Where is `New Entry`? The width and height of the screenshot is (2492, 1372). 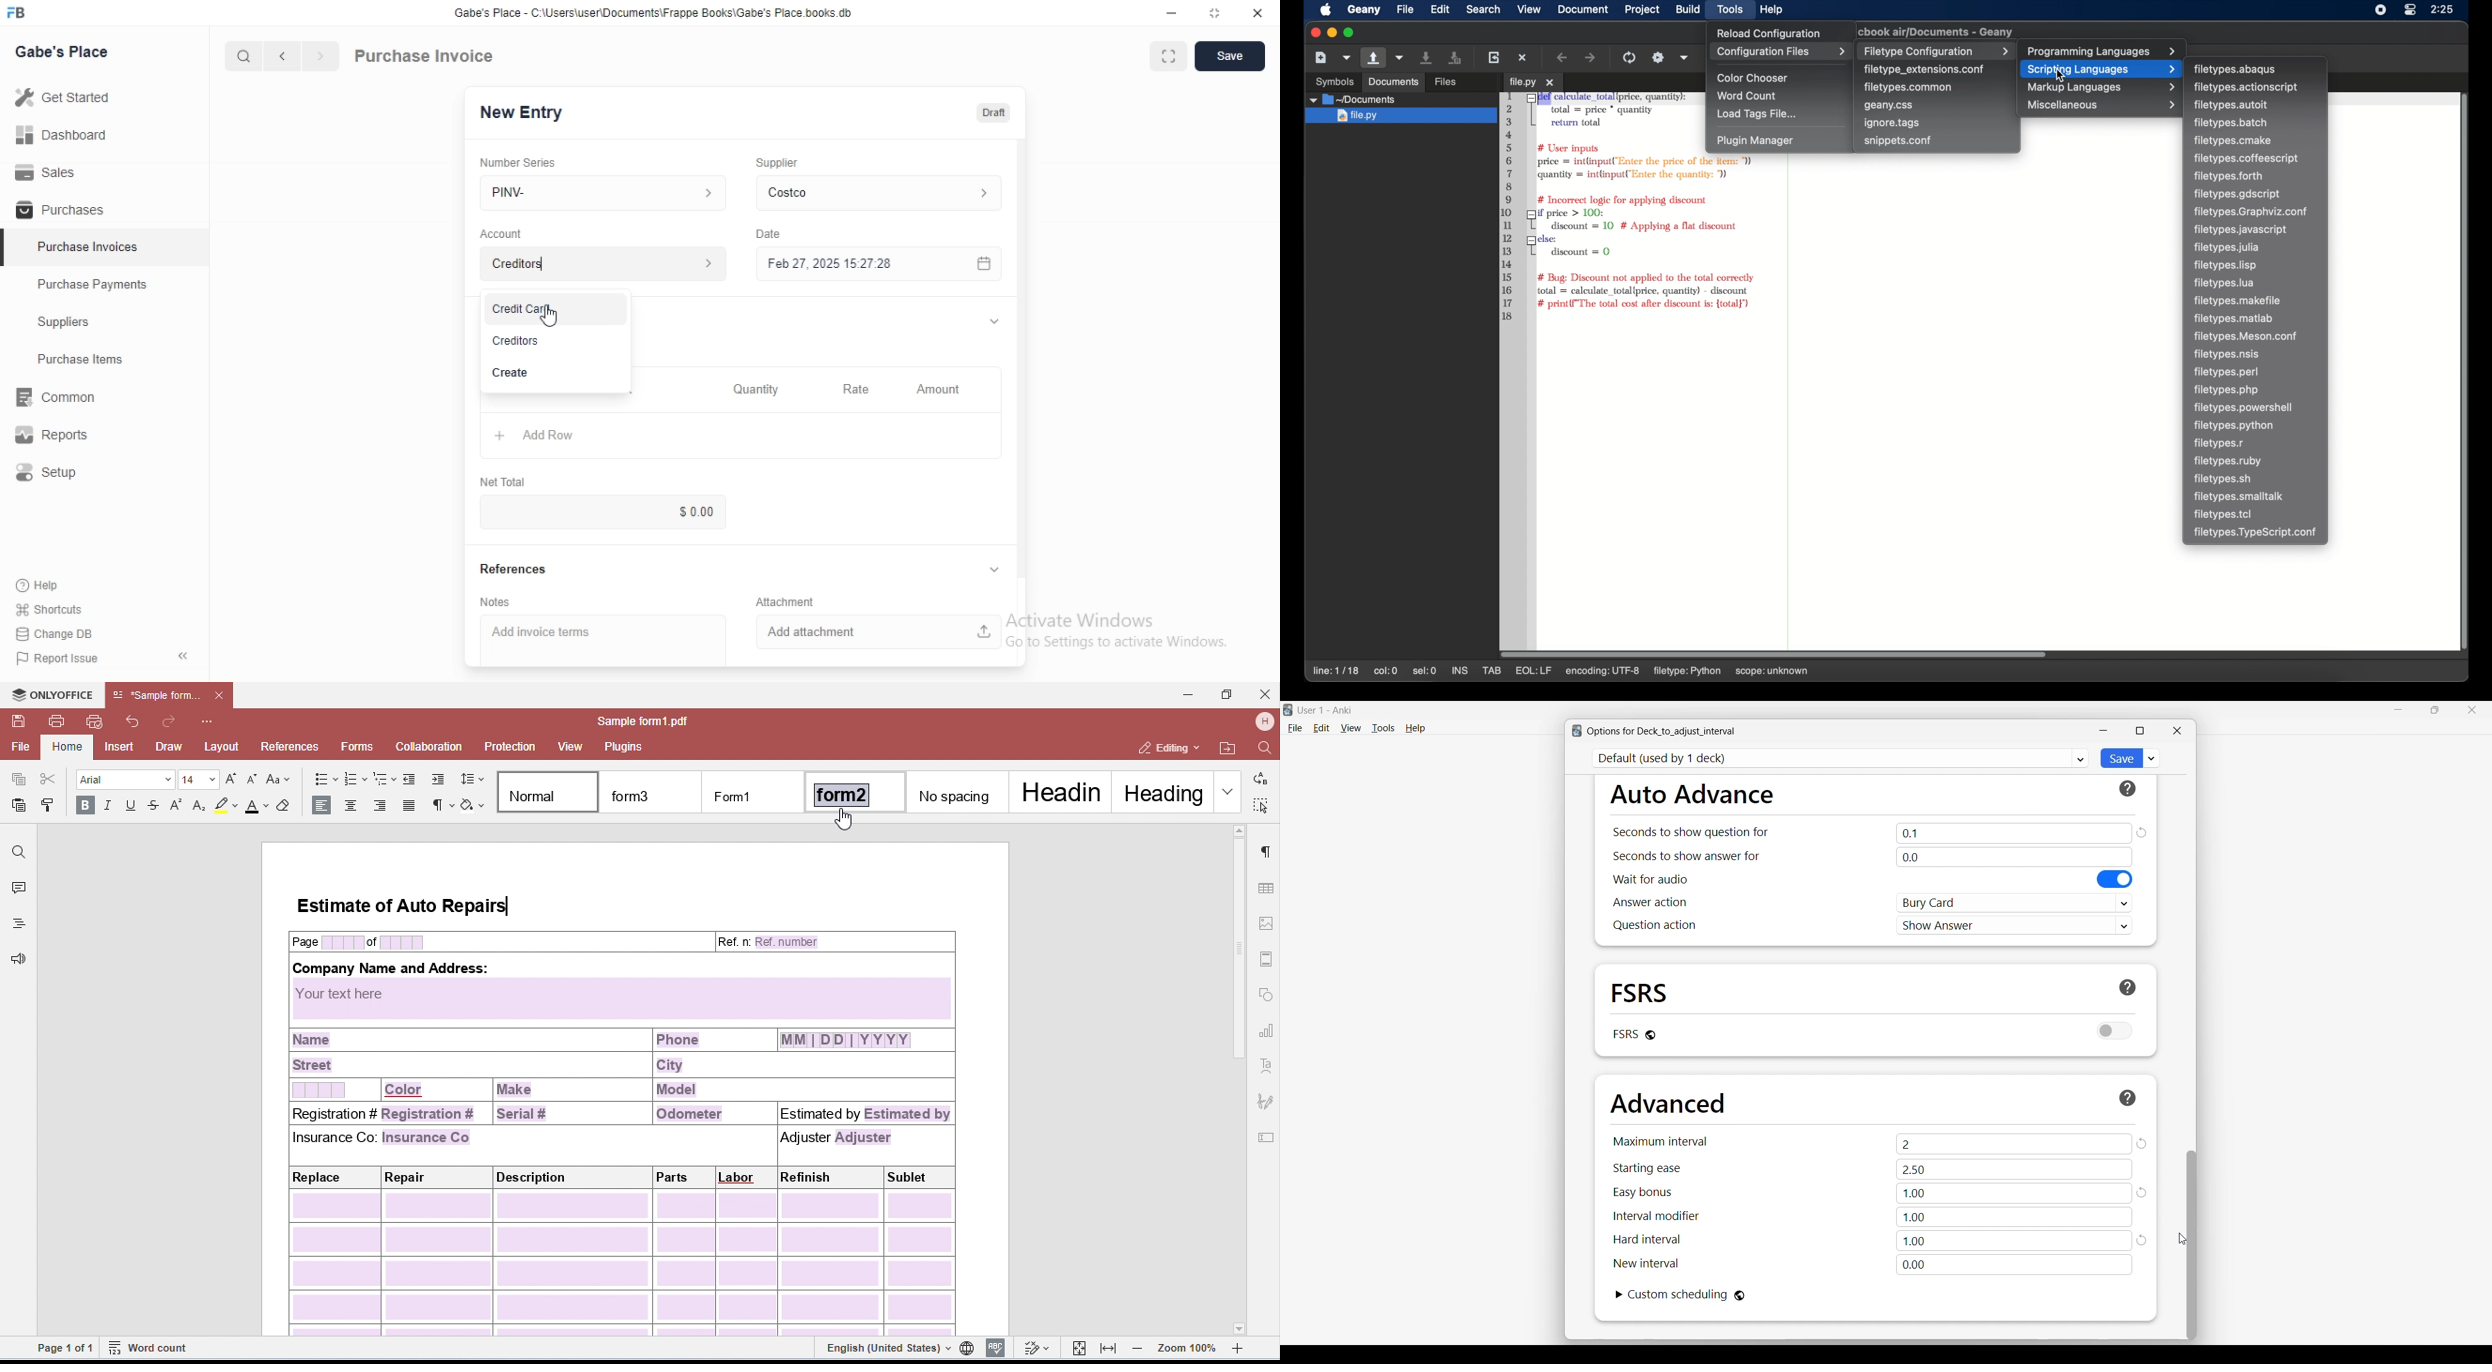 New Entry is located at coordinates (522, 113).